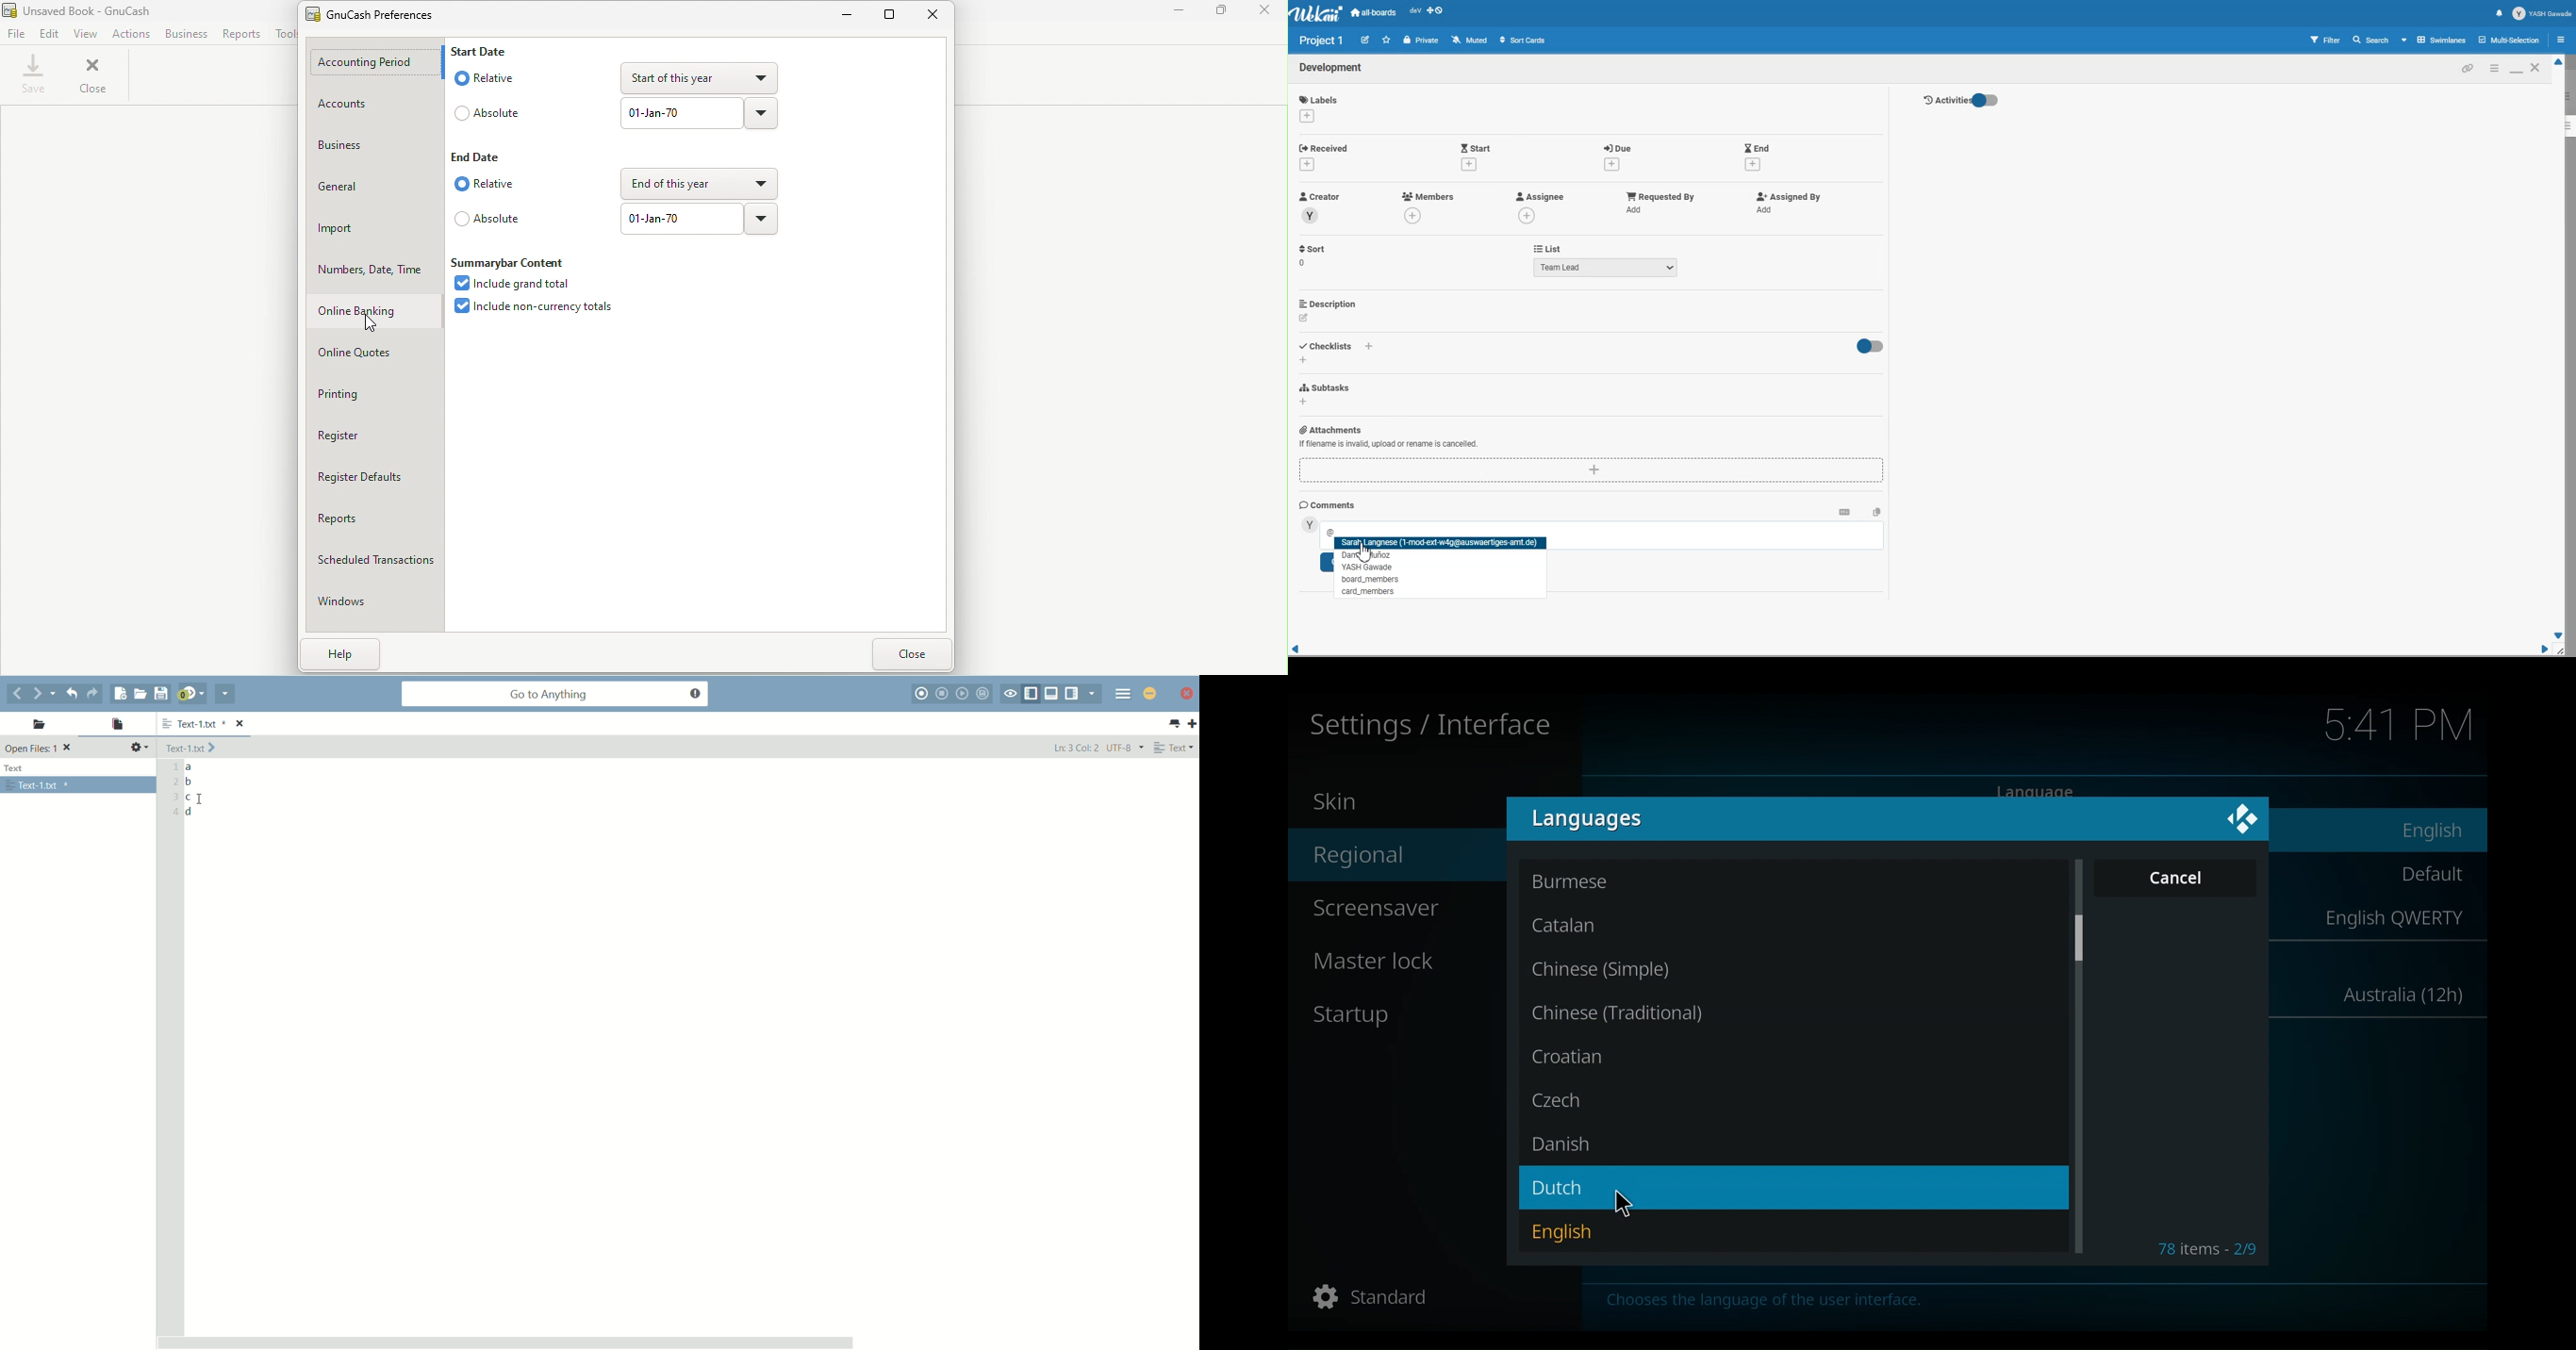  Describe the element at coordinates (1572, 882) in the screenshot. I see `Burmese` at that location.